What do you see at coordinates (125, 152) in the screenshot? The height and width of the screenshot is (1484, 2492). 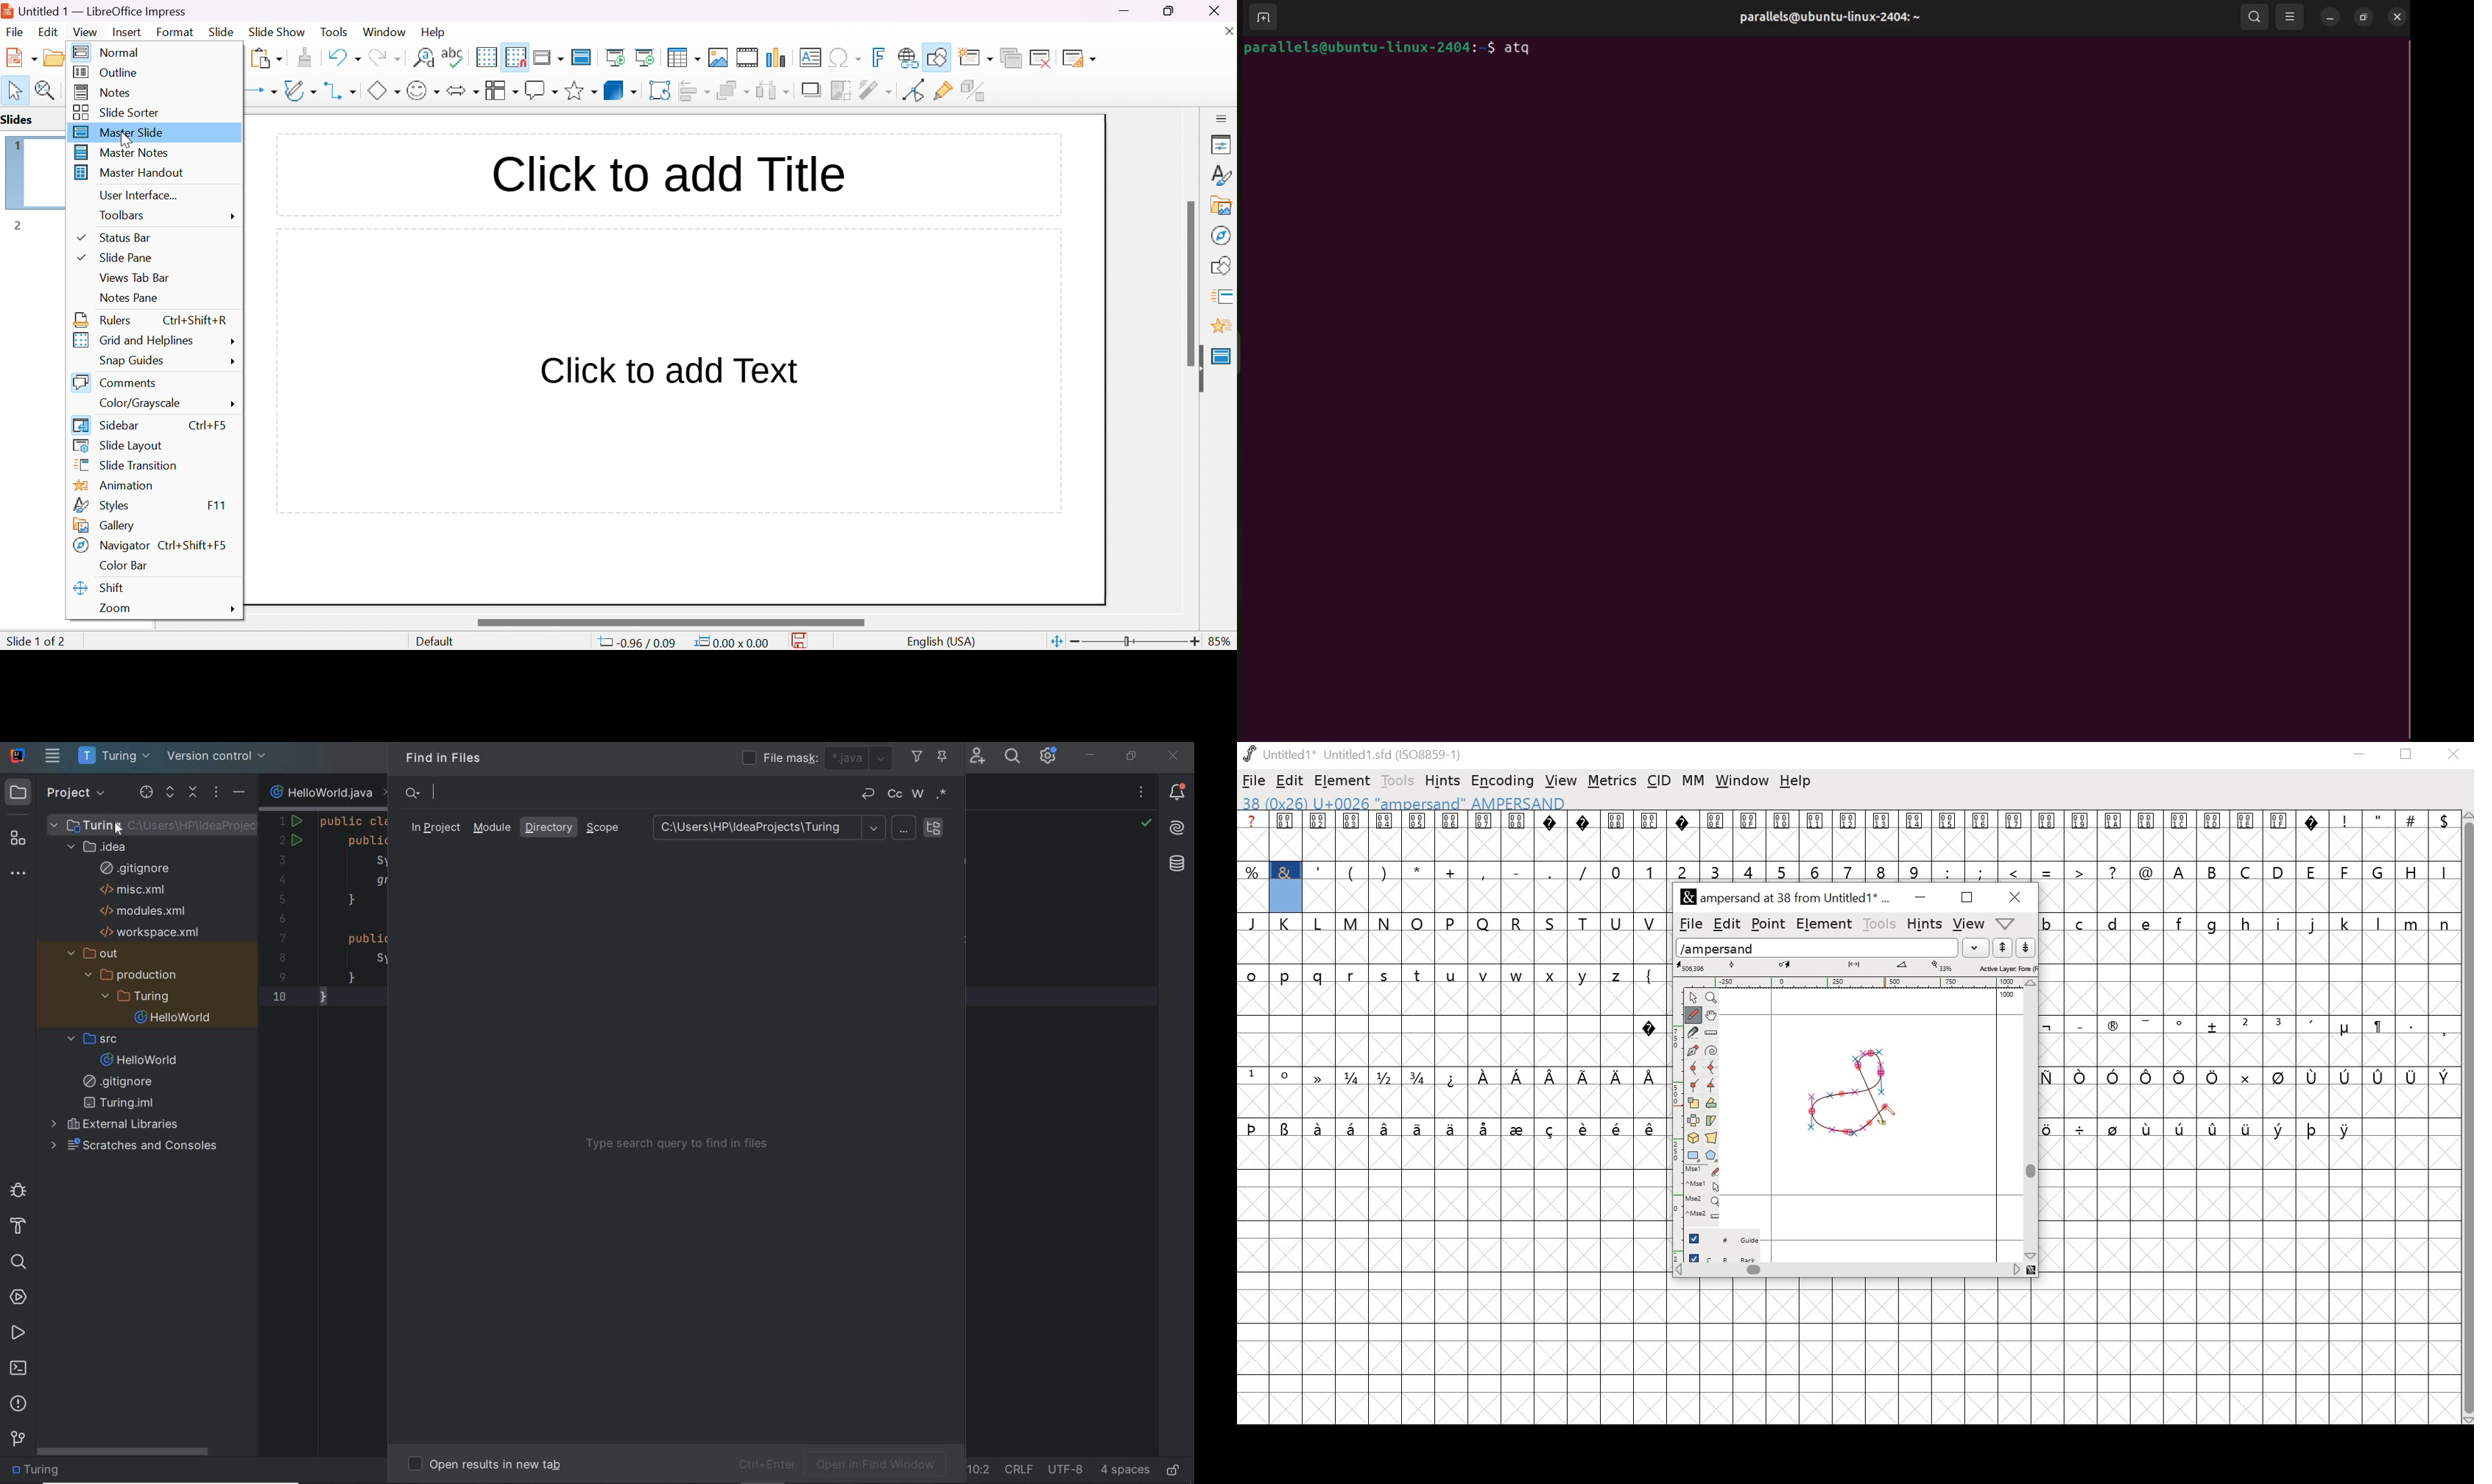 I see `master notes` at bounding box center [125, 152].